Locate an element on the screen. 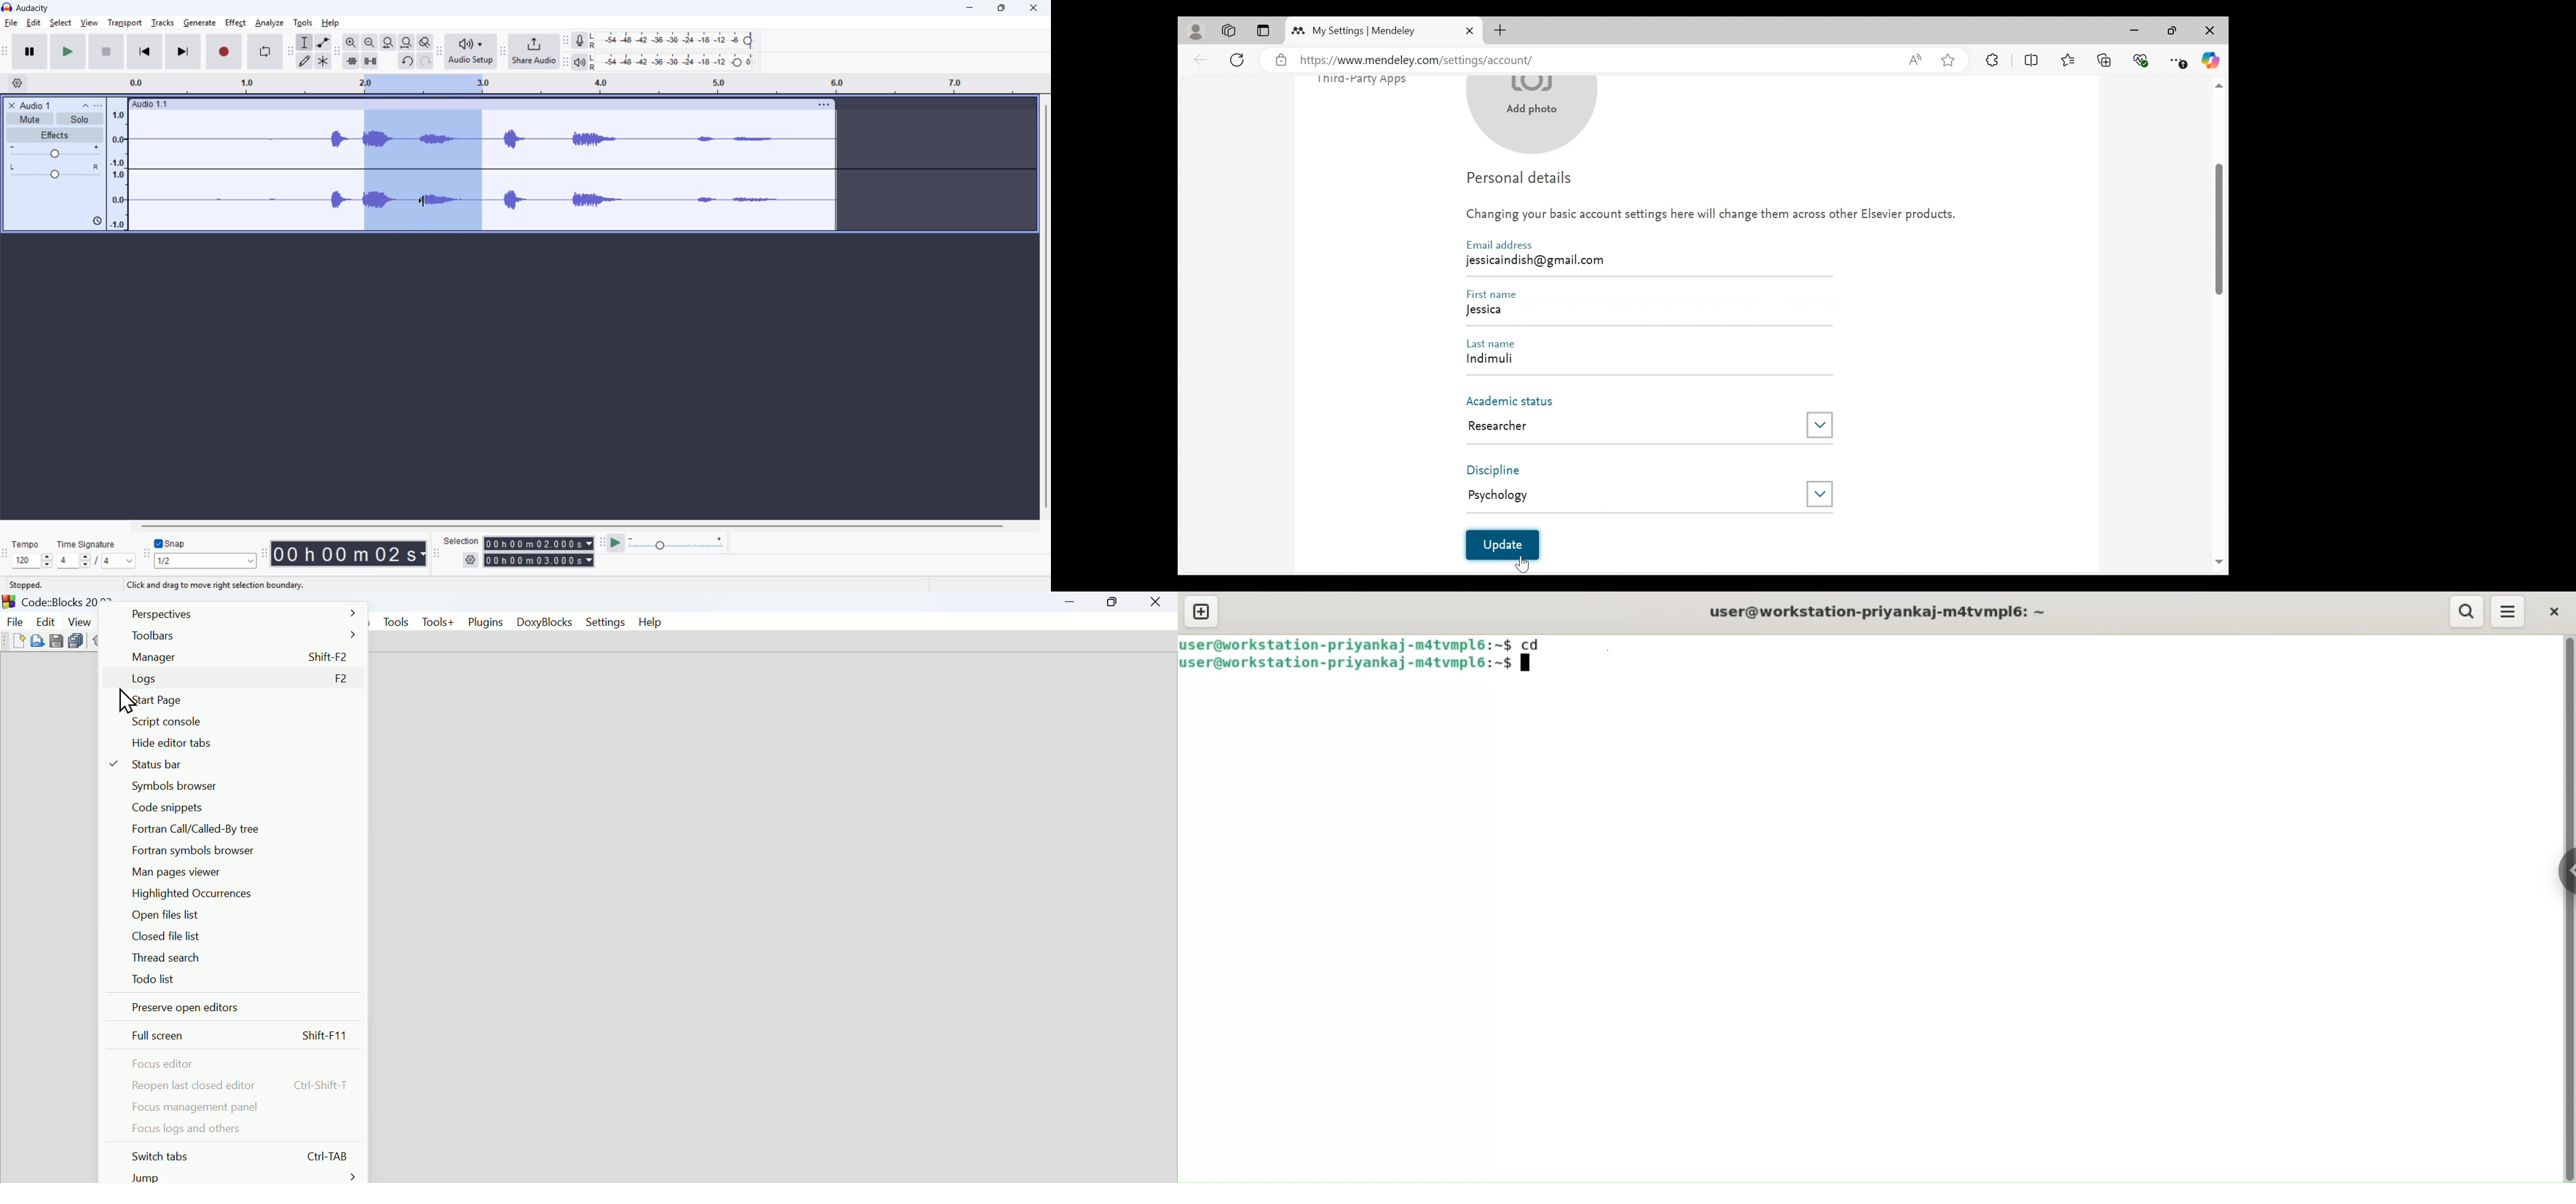 The width and height of the screenshot is (2576, 1204). File is located at coordinates (10, 23).